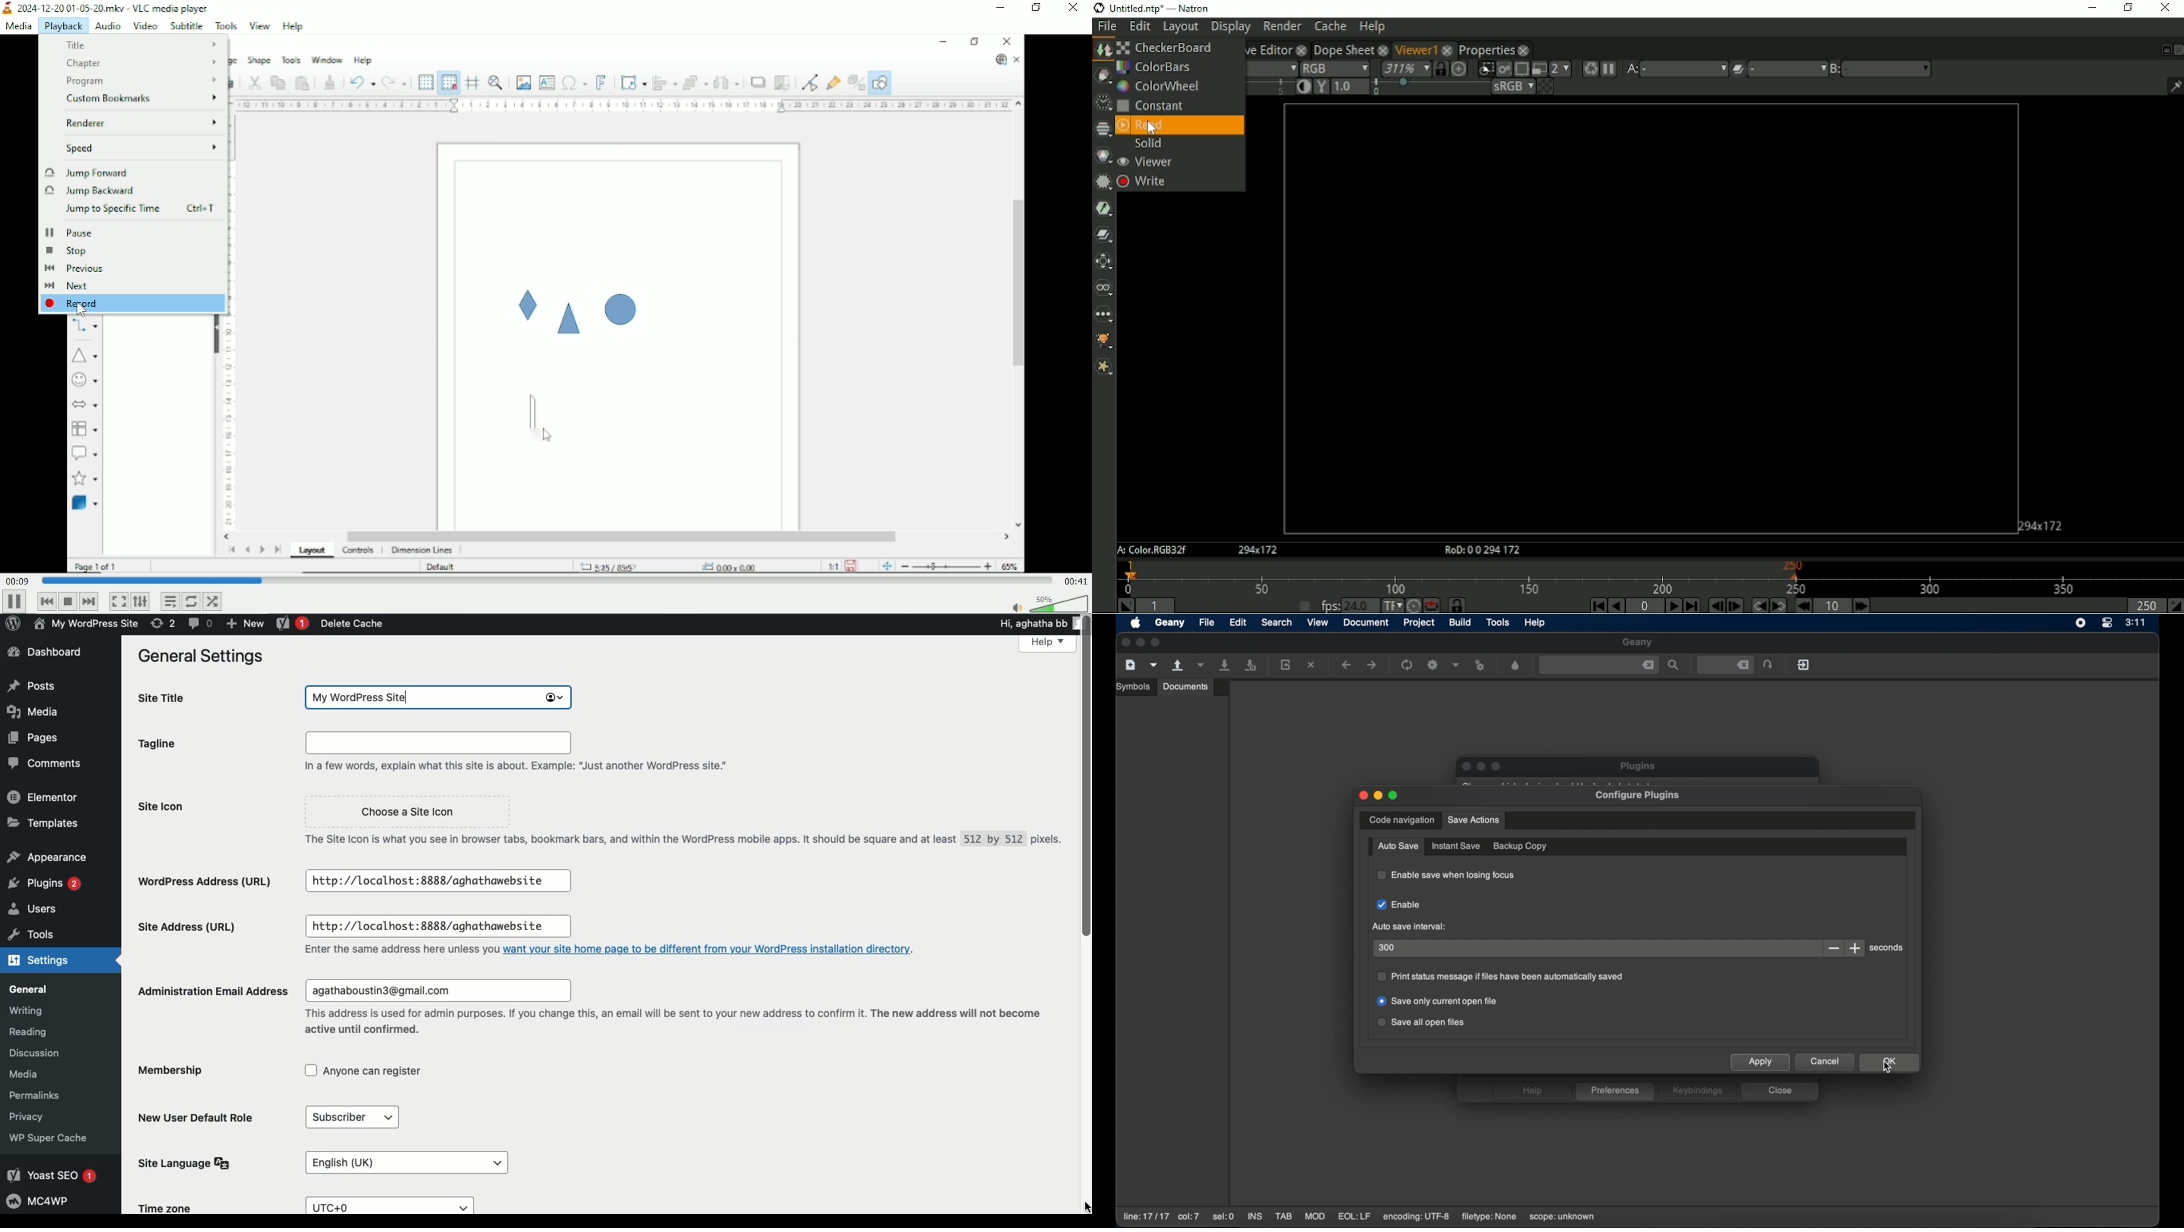 The width and height of the screenshot is (2184, 1232). I want to click on General settings, so click(206, 659).